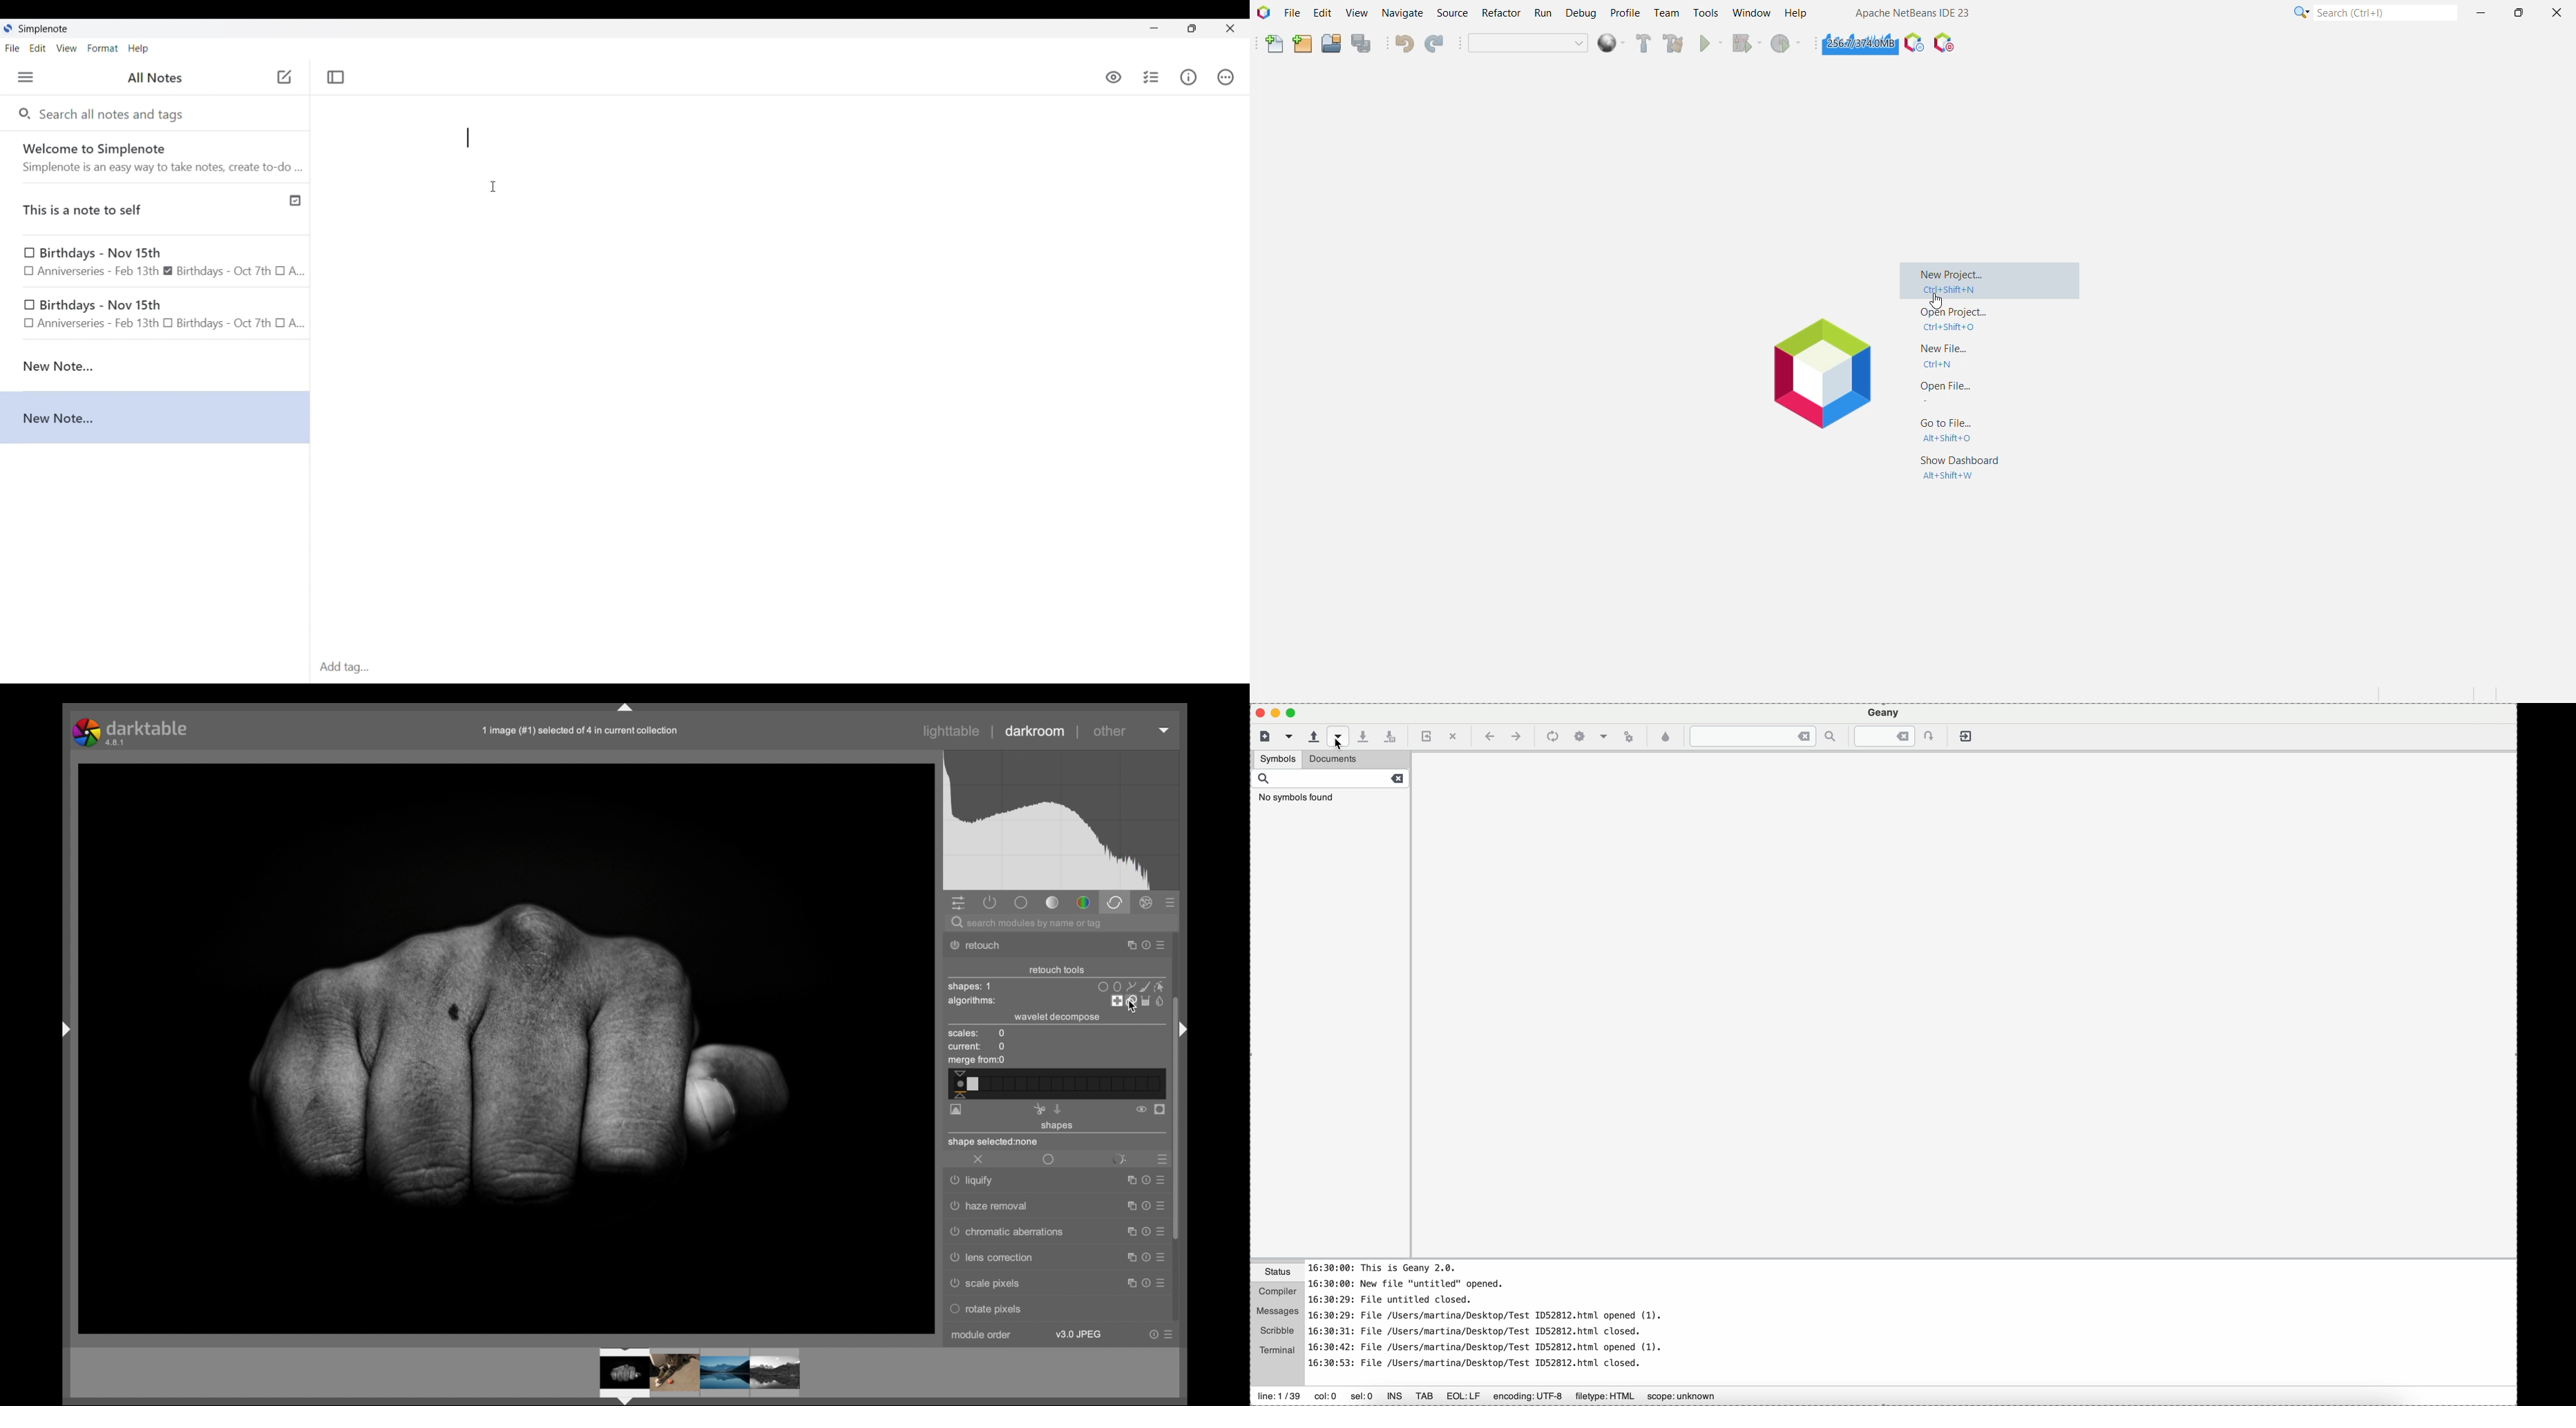 The height and width of the screenshot is (1428, 2576). I want to click on retouch options, so click(1137, 1002).